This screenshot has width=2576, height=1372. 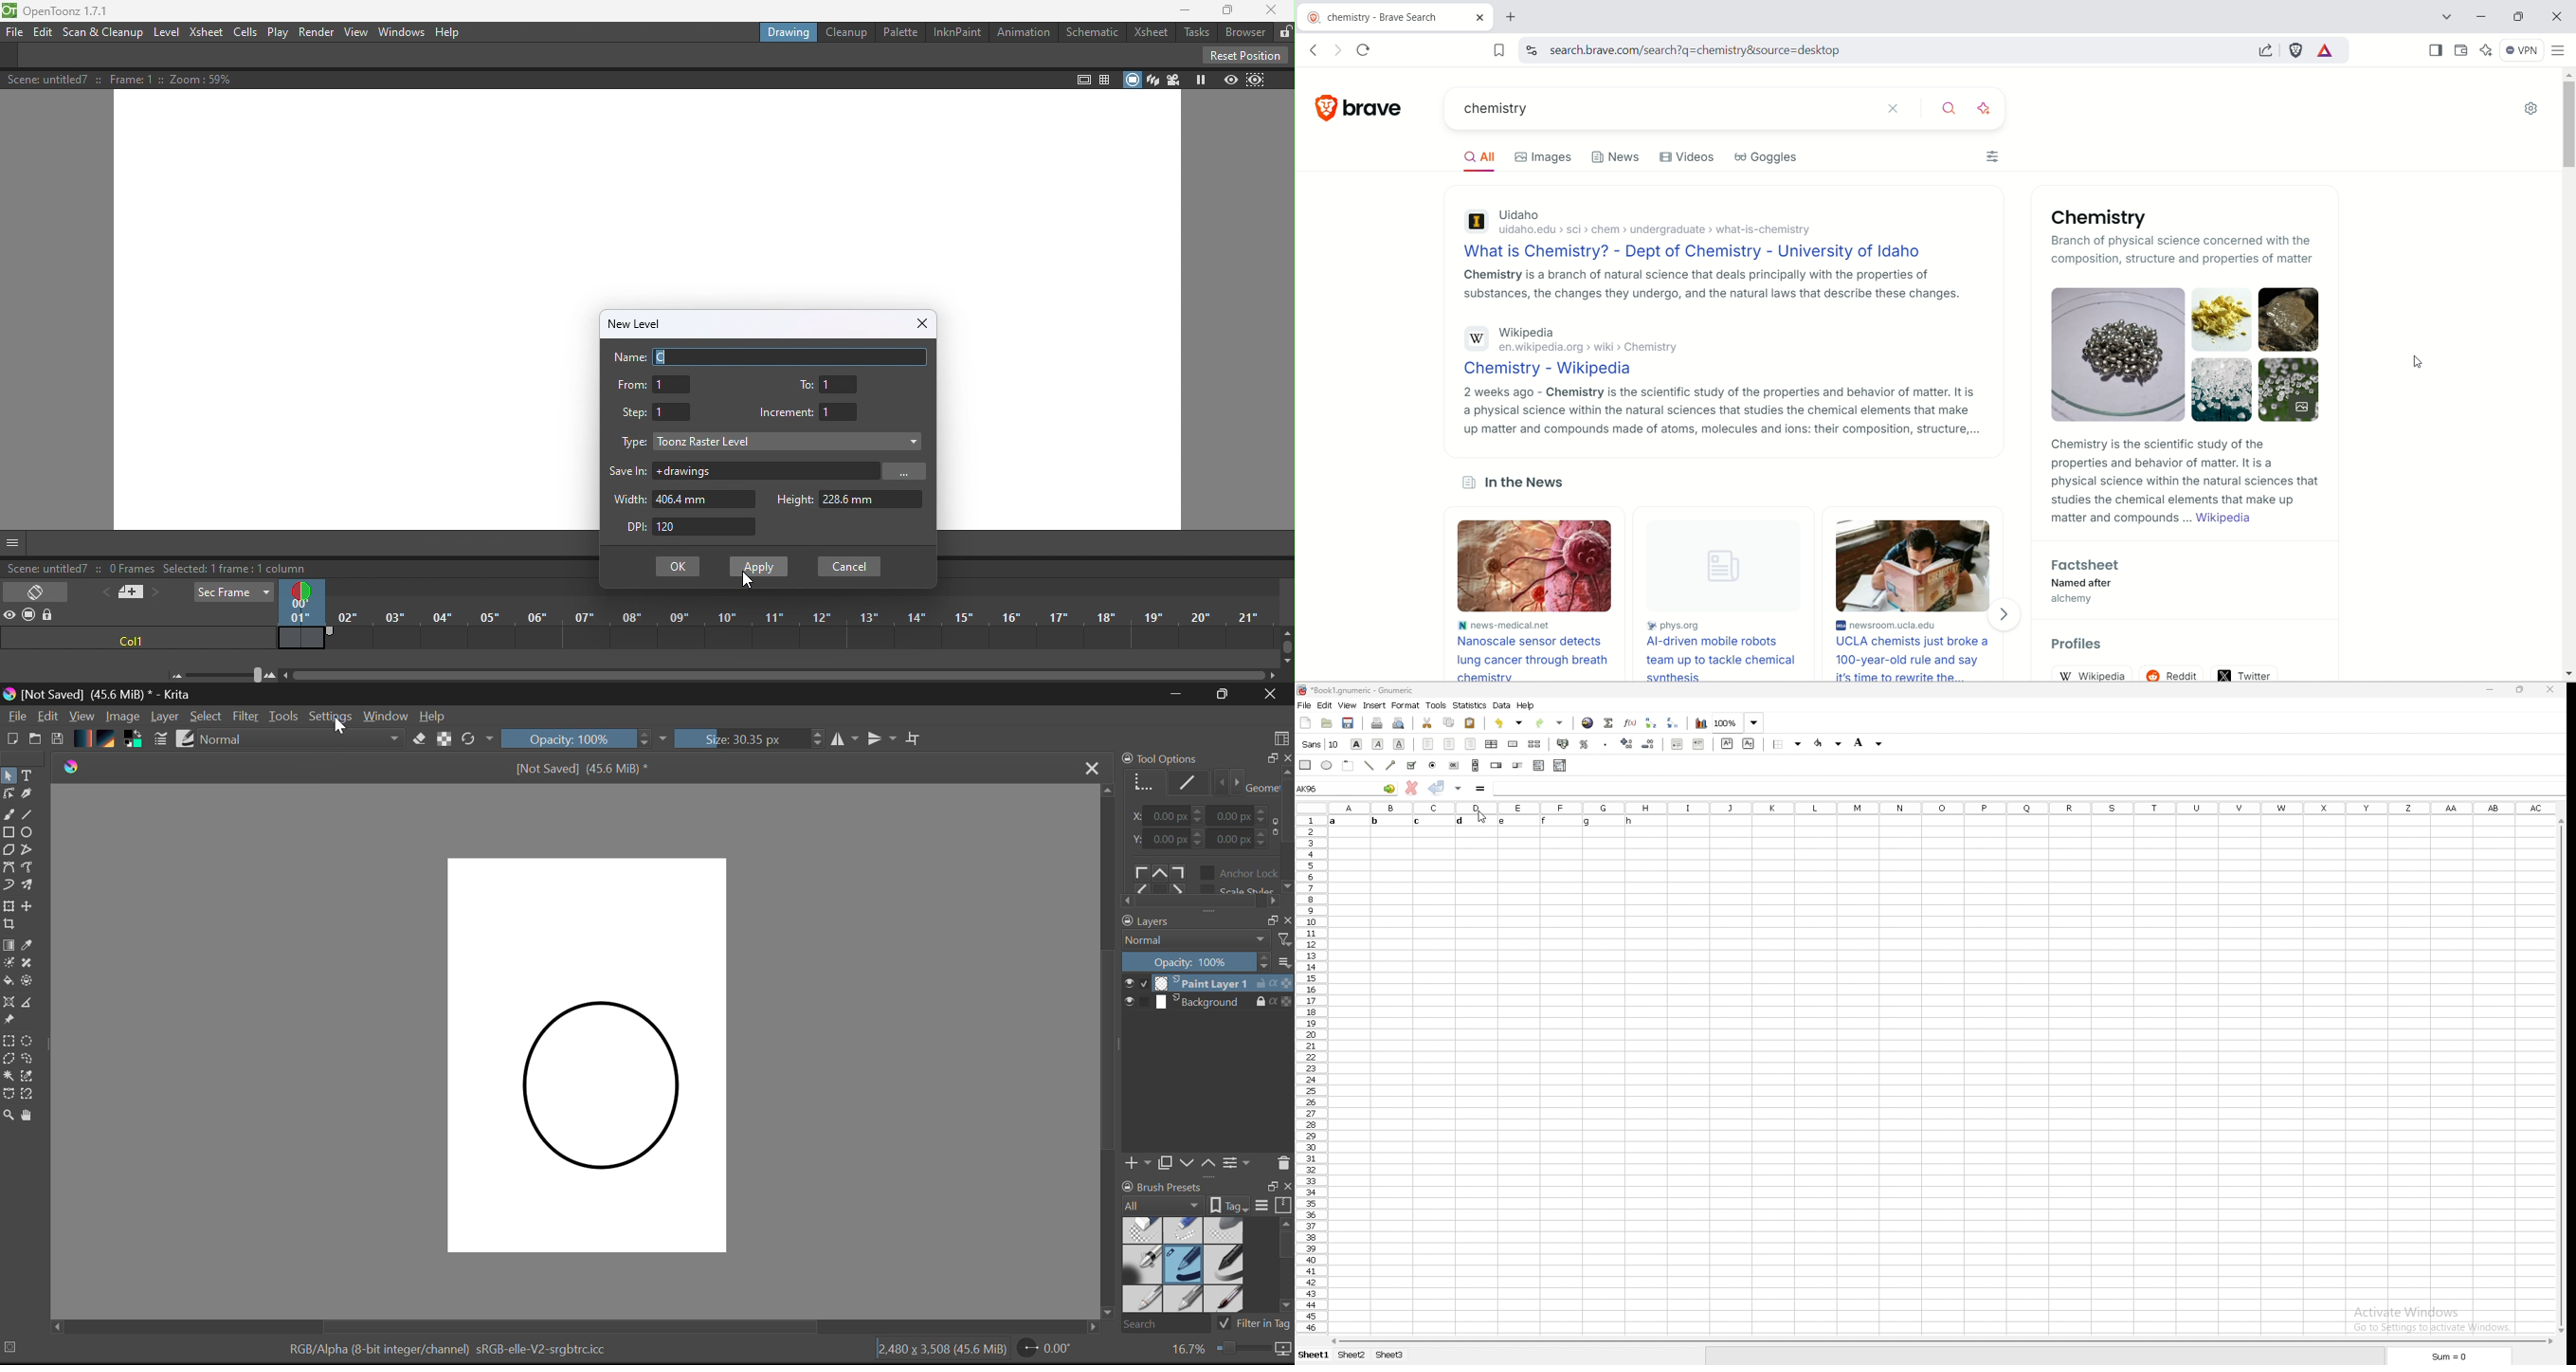 I want to click on Mobile robots link, so click(x=1718, y=658).